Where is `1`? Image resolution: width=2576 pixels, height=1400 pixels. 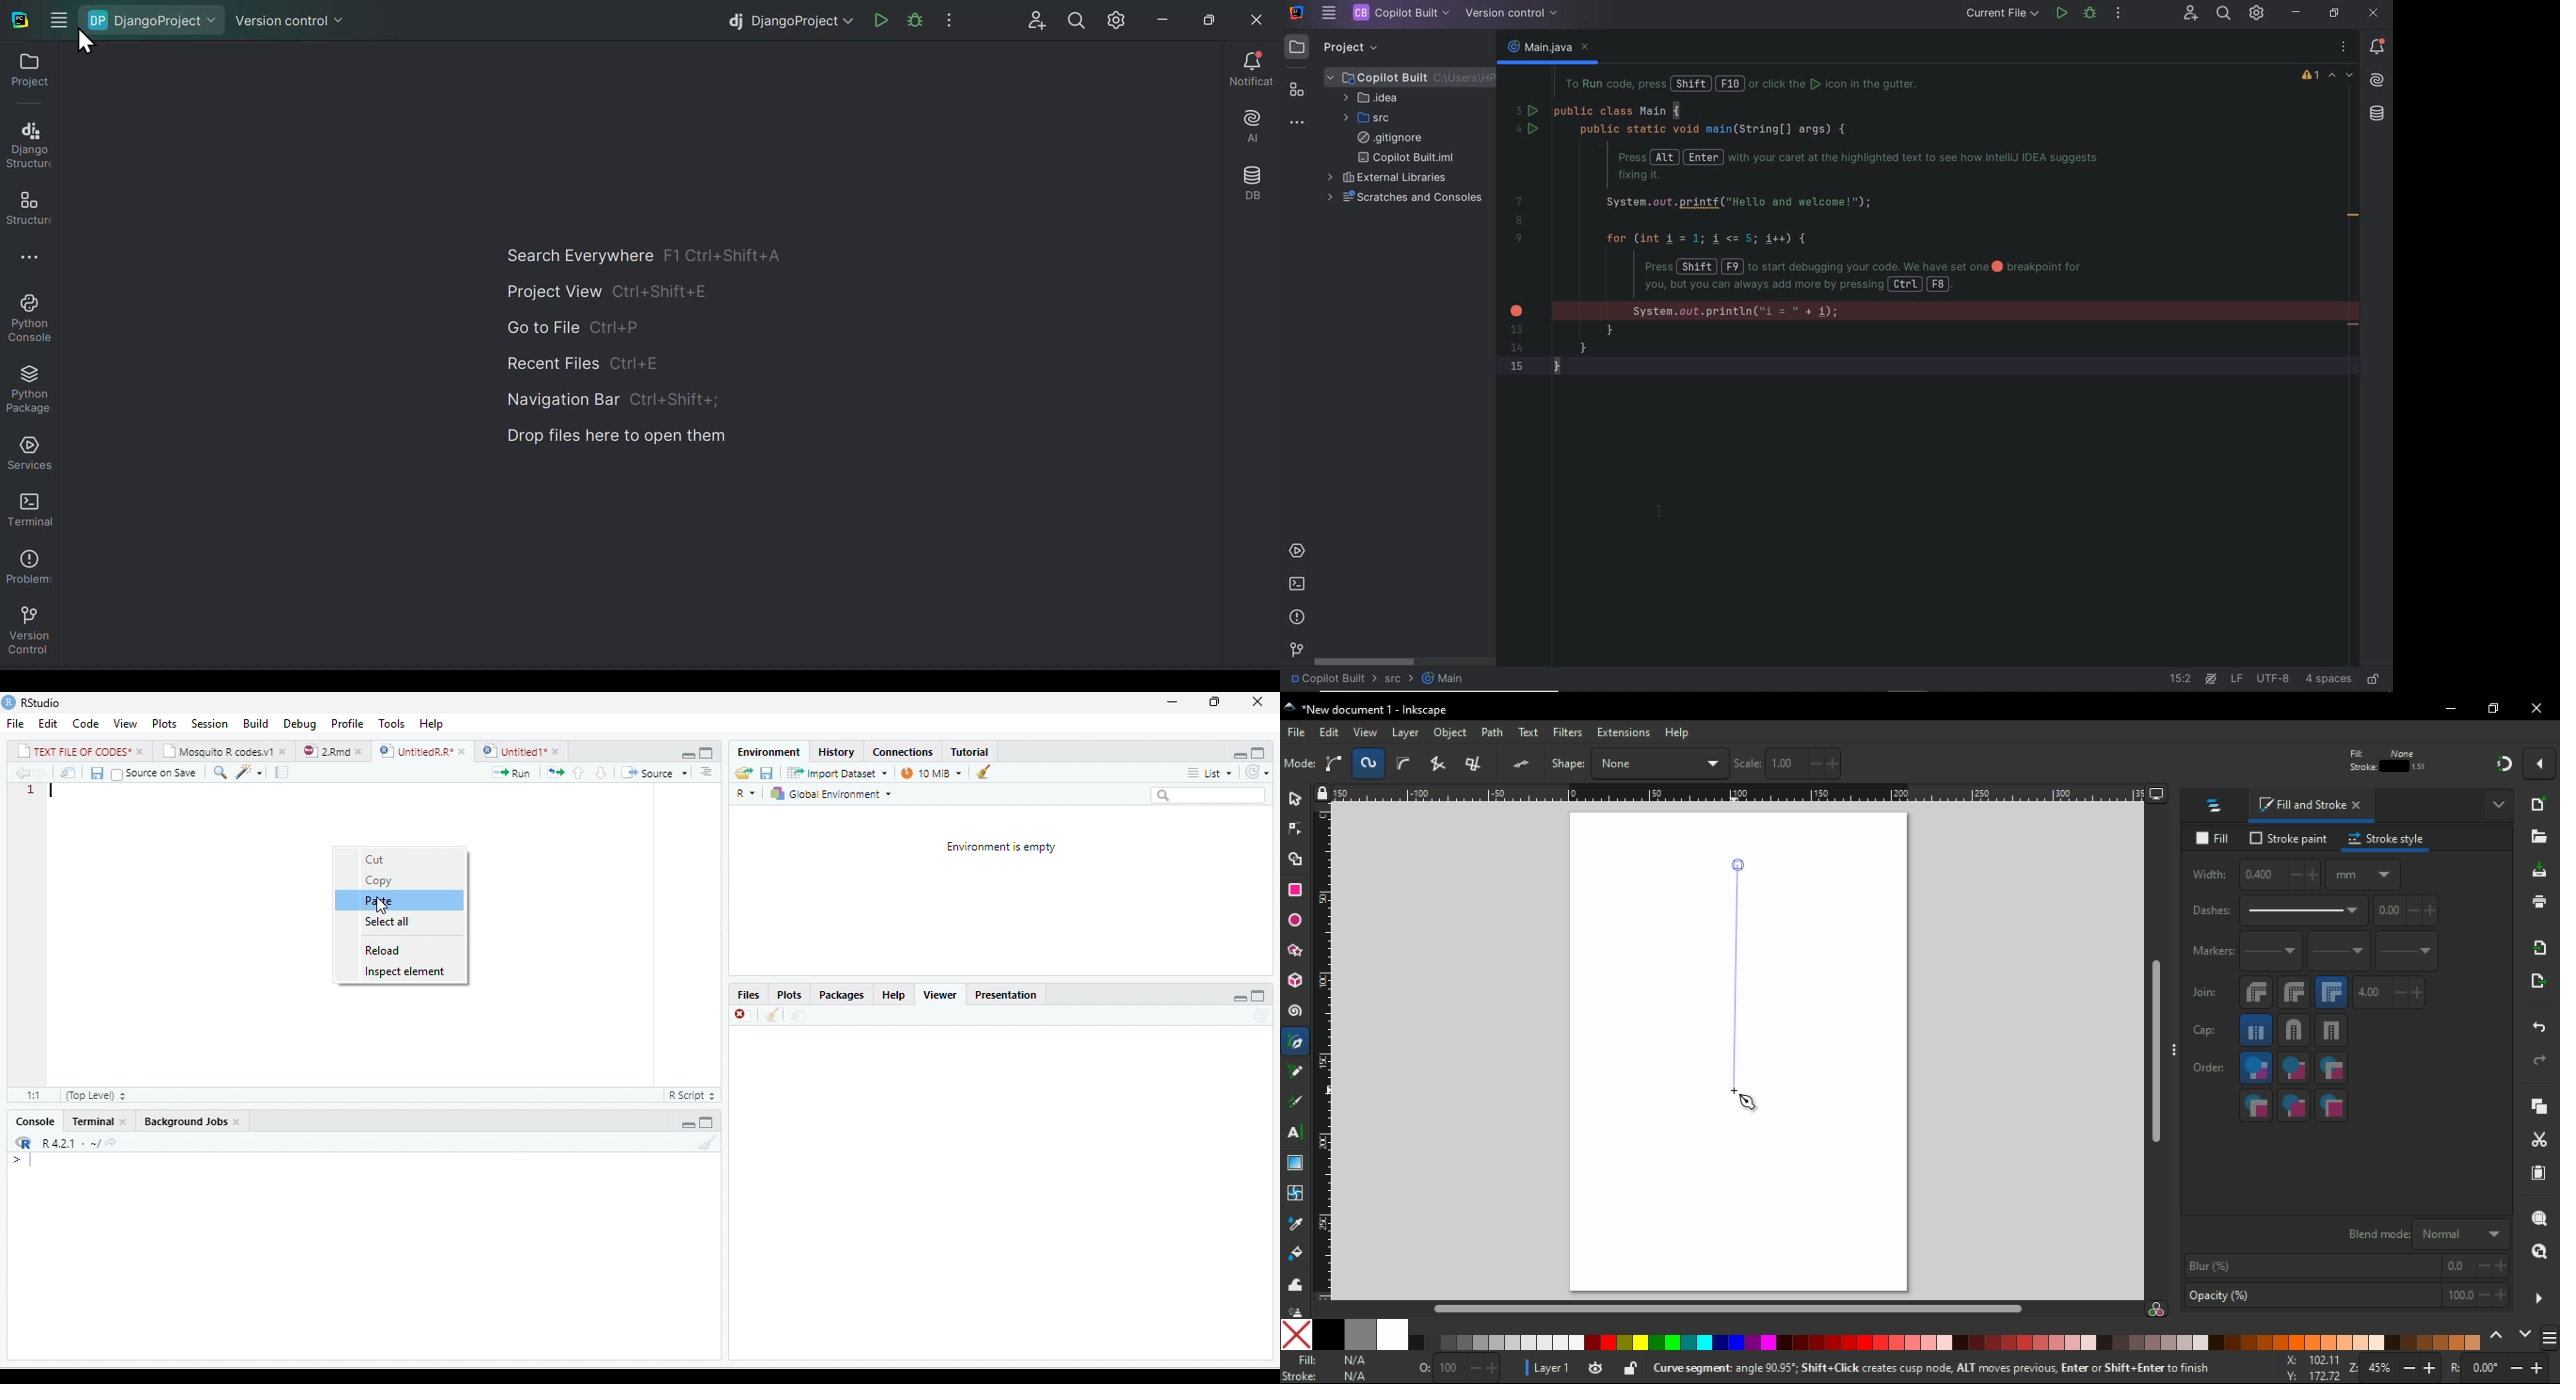 1 is located at coordinates (31, 790).